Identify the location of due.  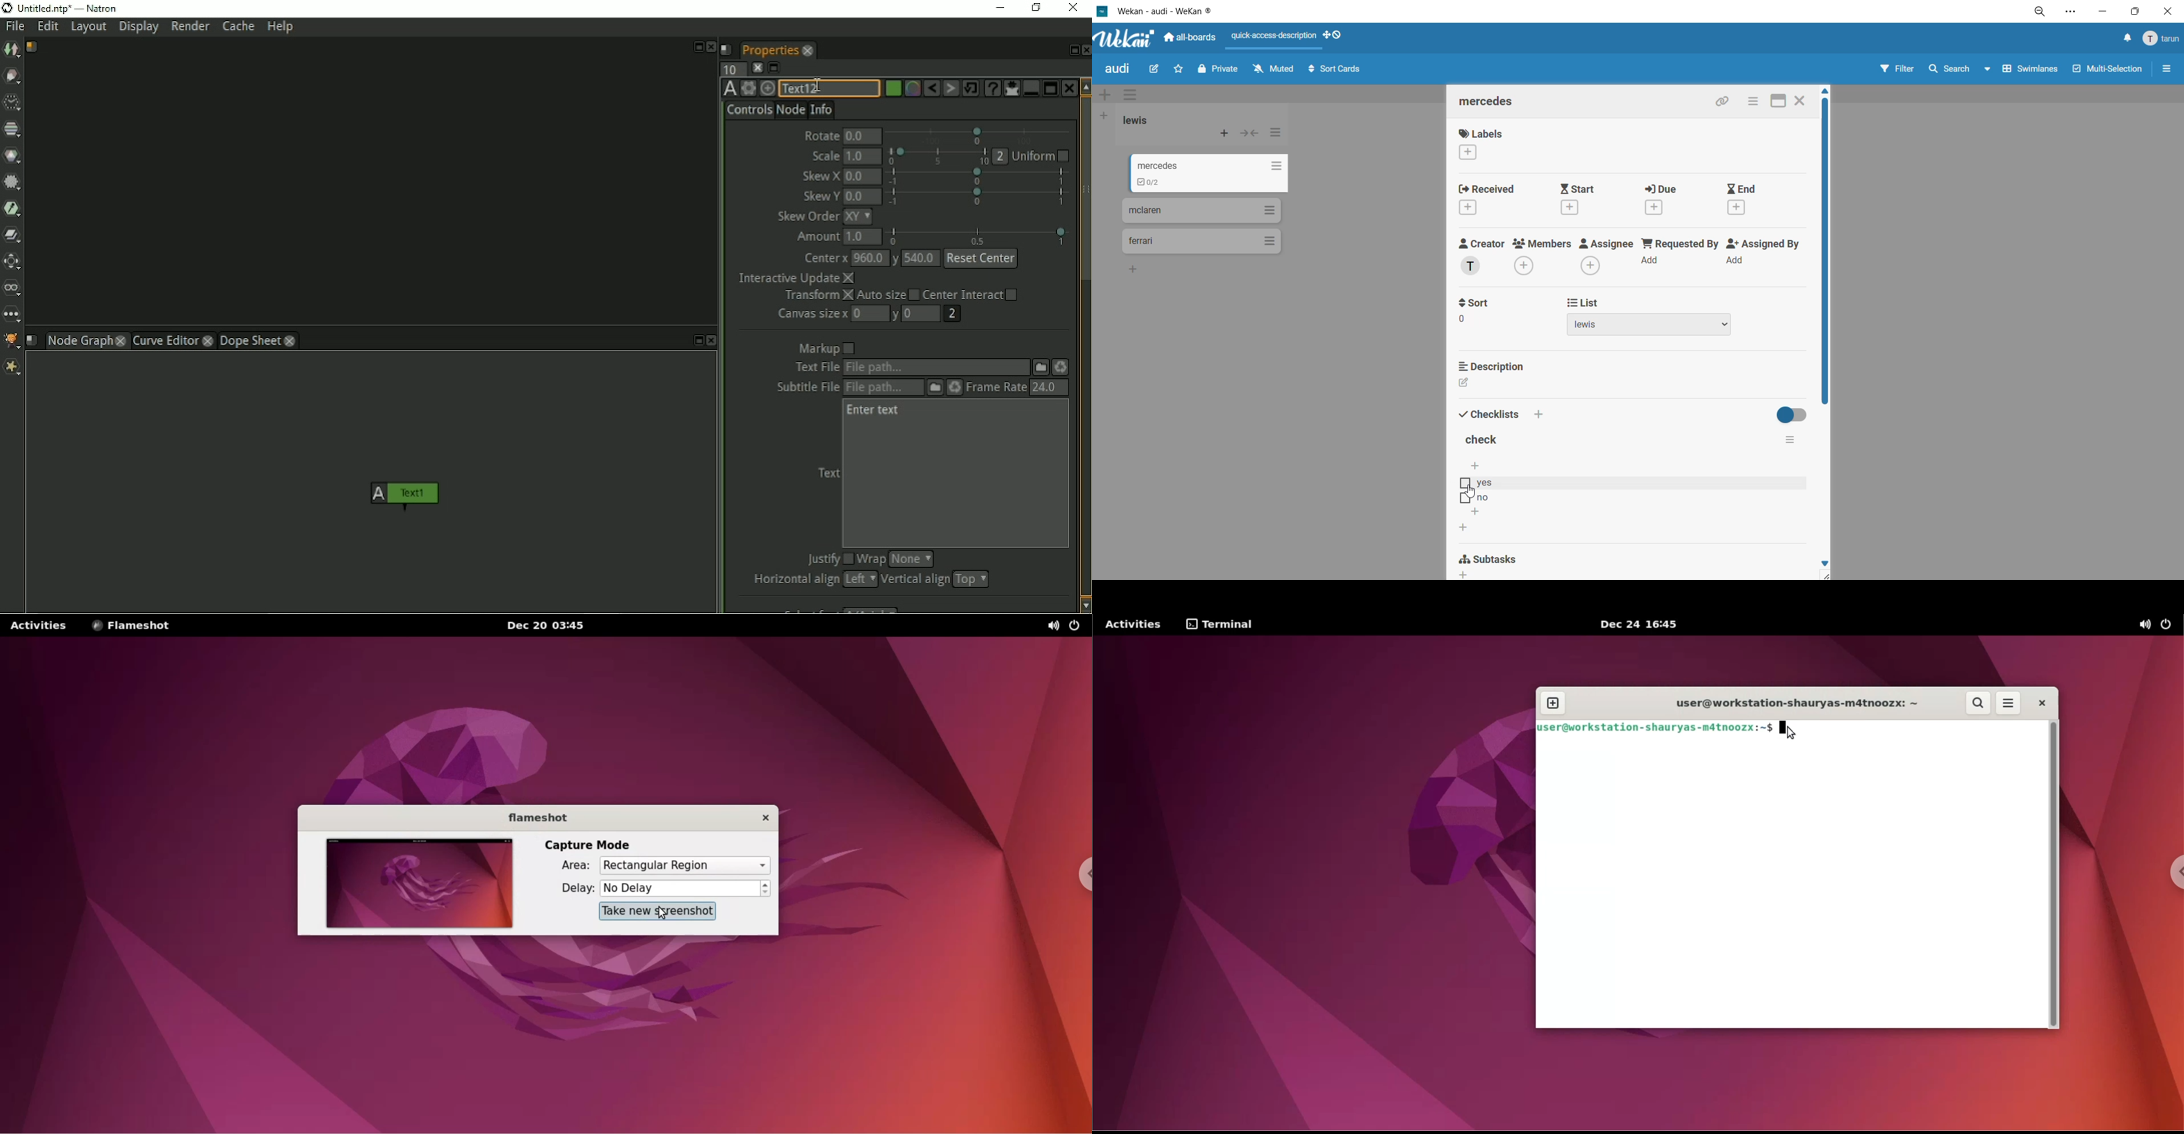
(1667, 198).